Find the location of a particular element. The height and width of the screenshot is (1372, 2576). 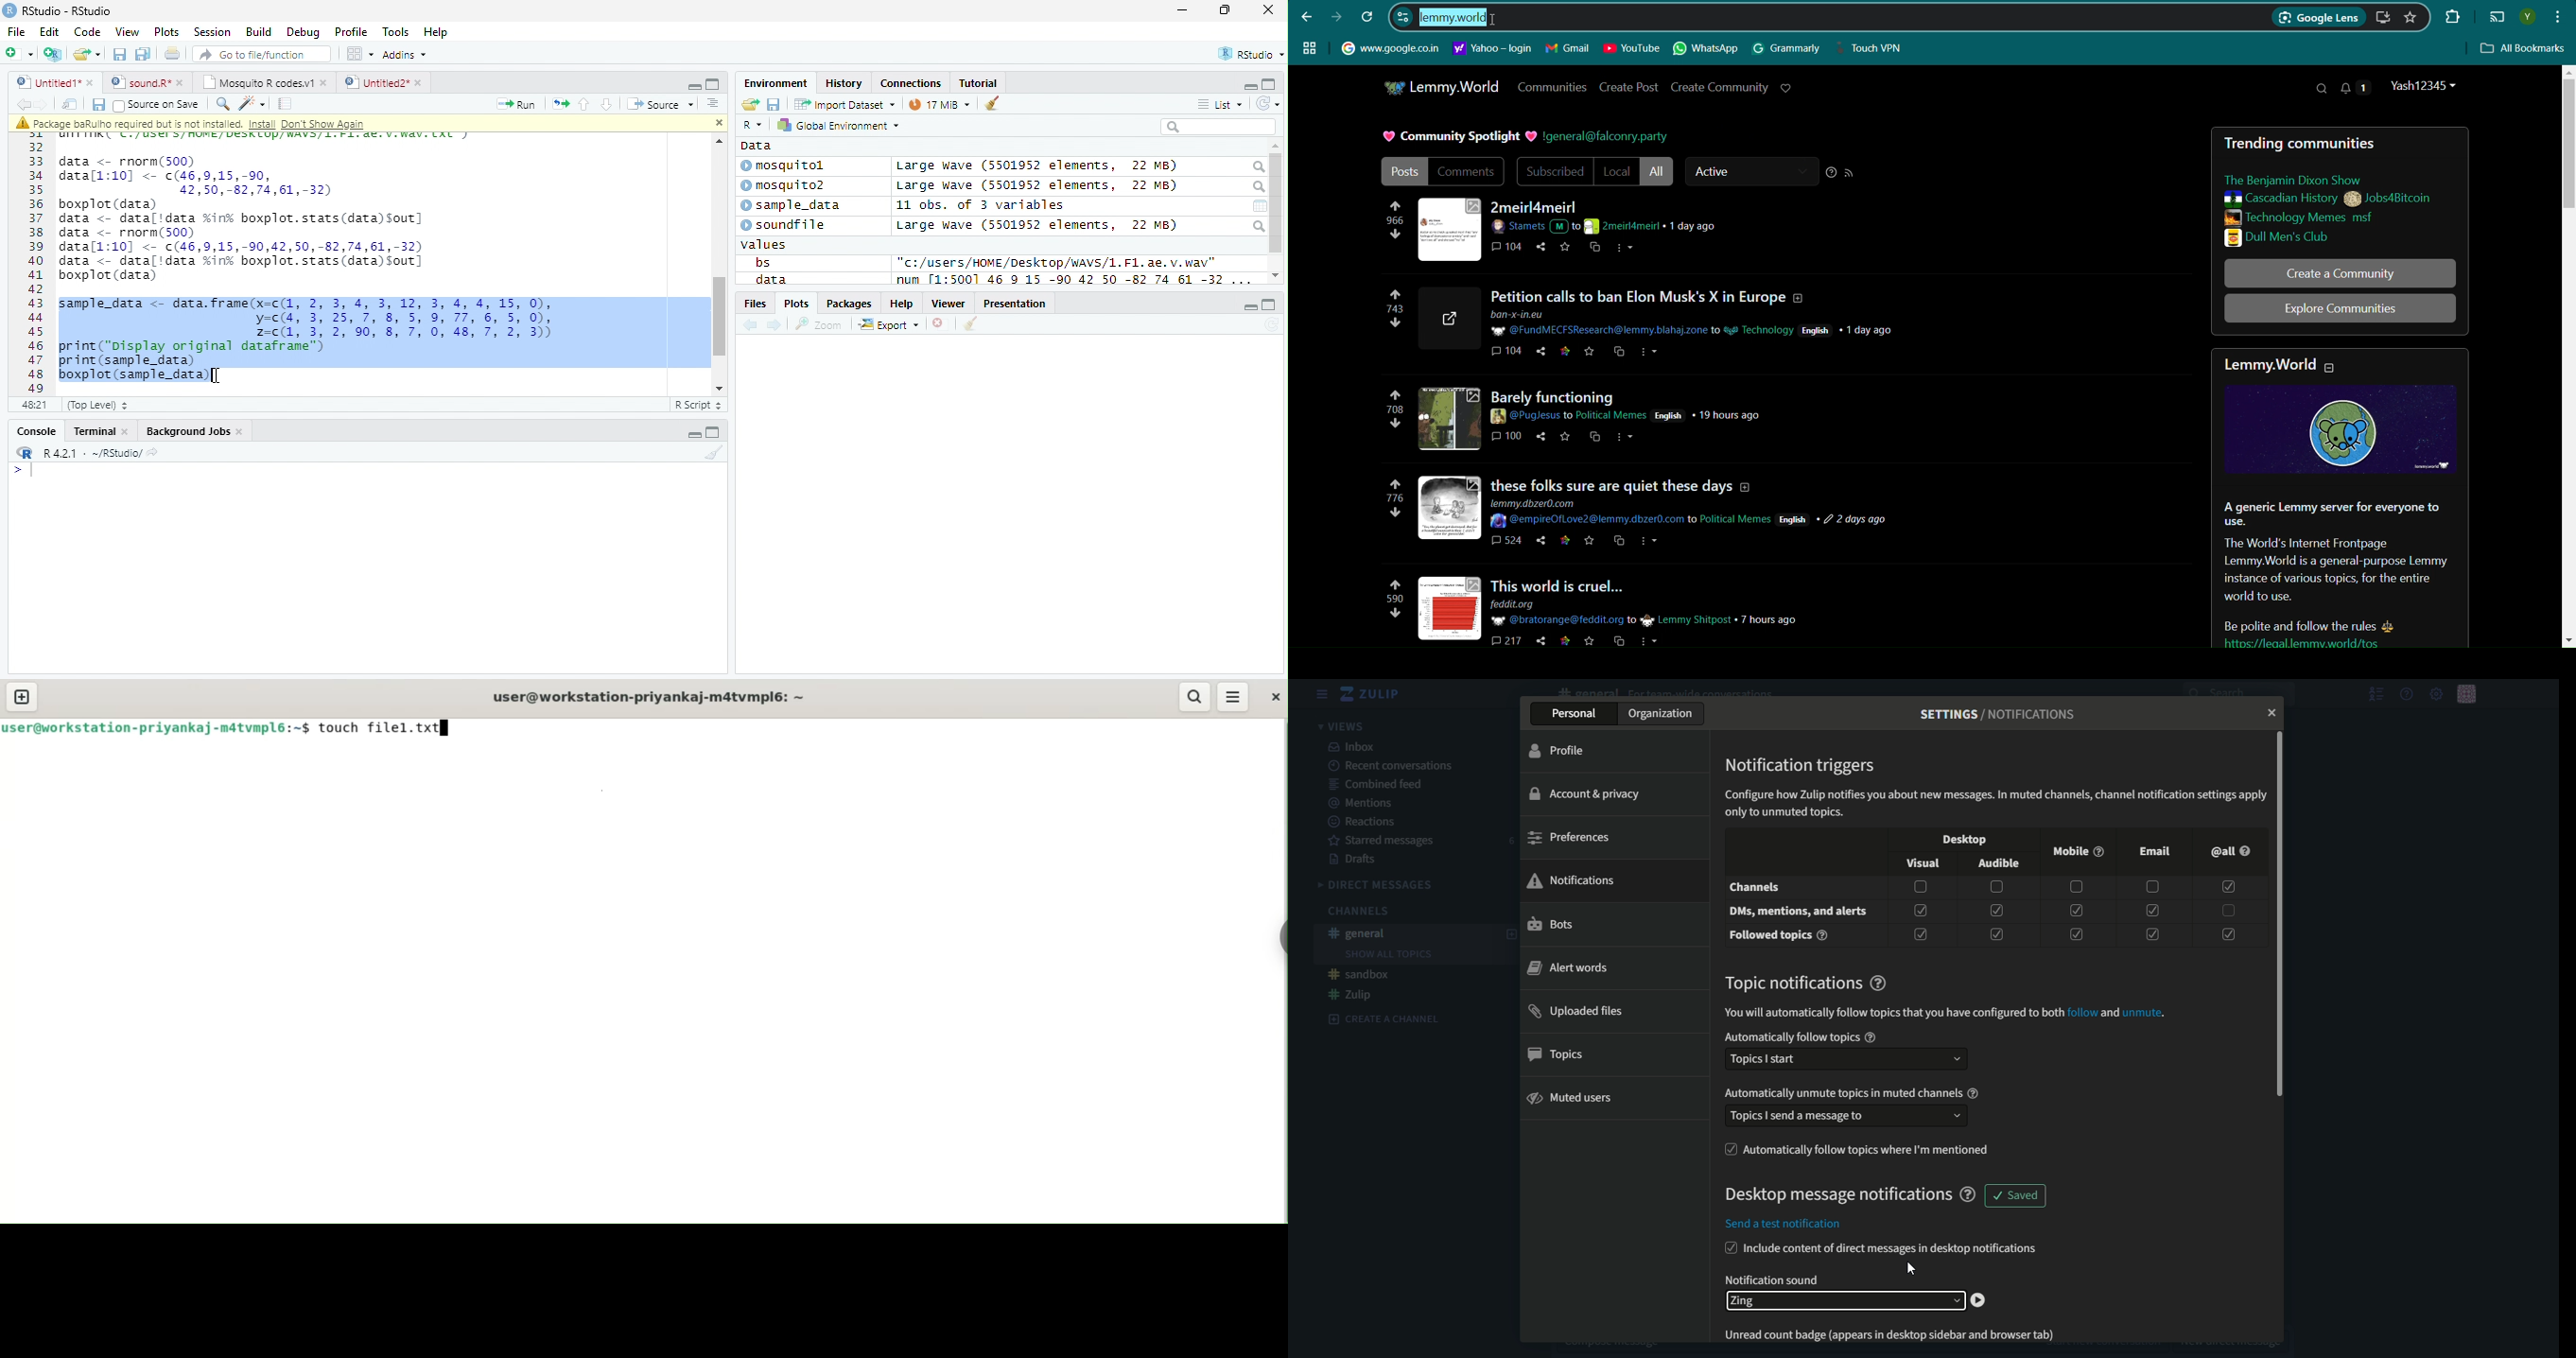

Home Page is located at coordinates (1440, 87).